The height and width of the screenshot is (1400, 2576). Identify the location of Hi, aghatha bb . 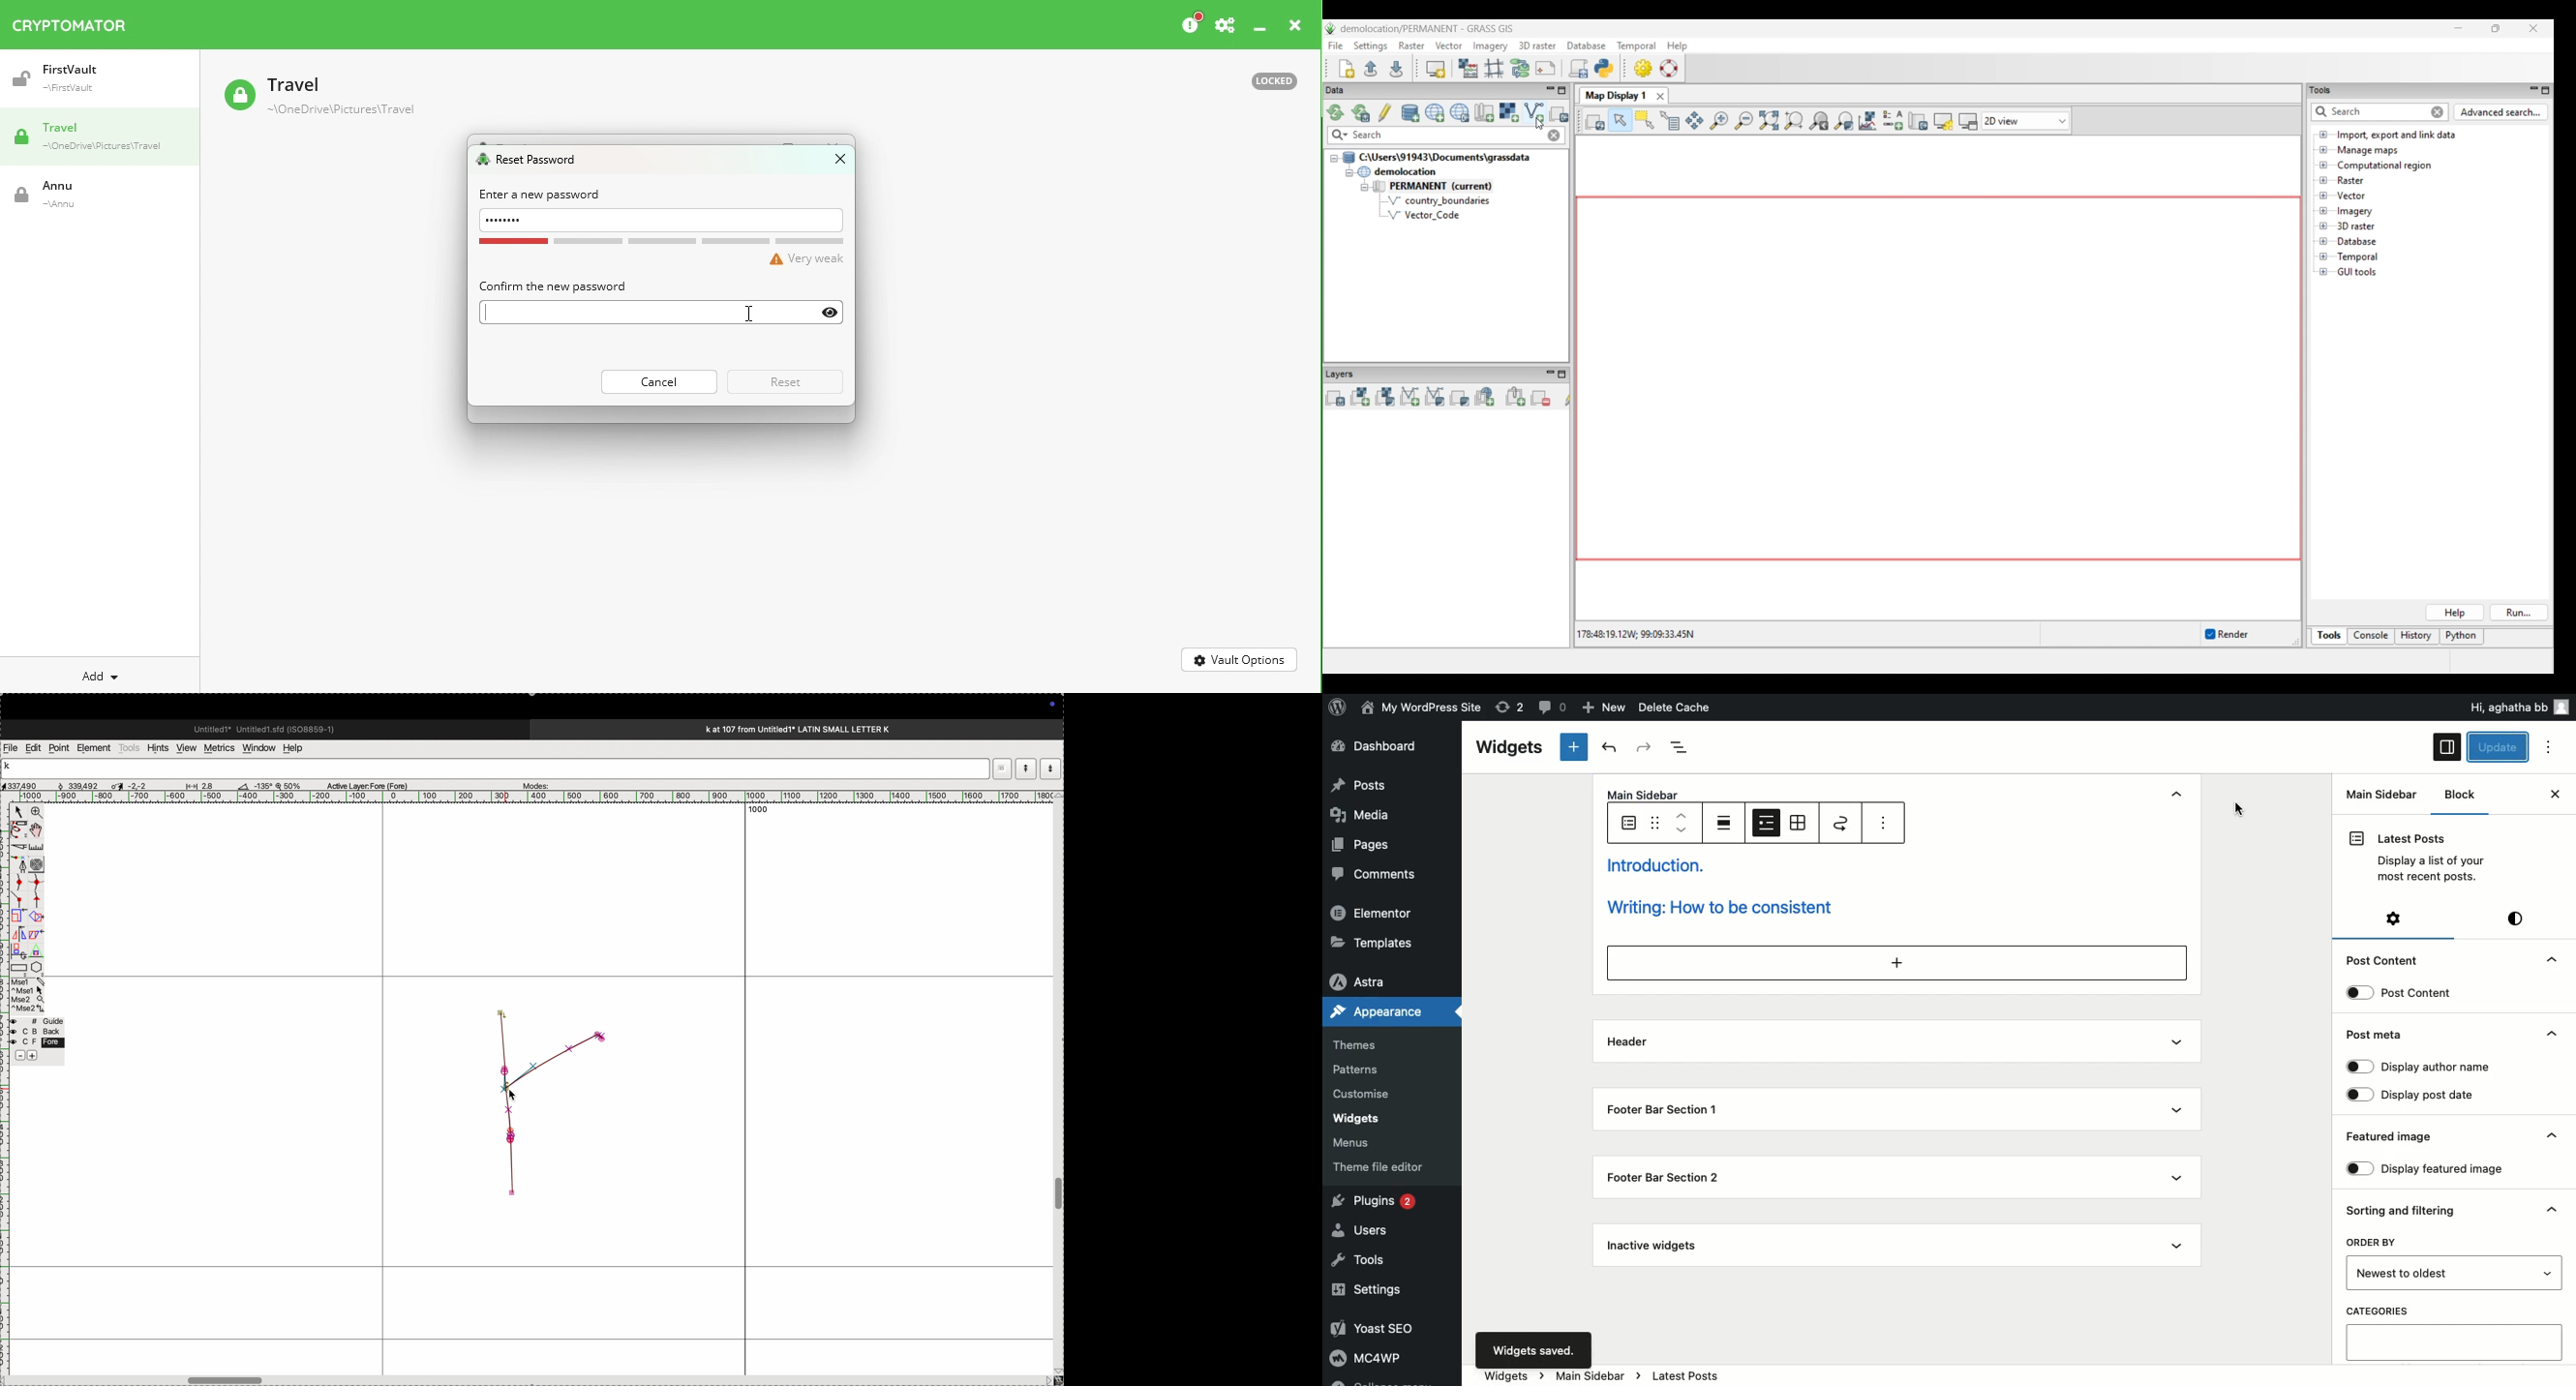
(2514, 706).